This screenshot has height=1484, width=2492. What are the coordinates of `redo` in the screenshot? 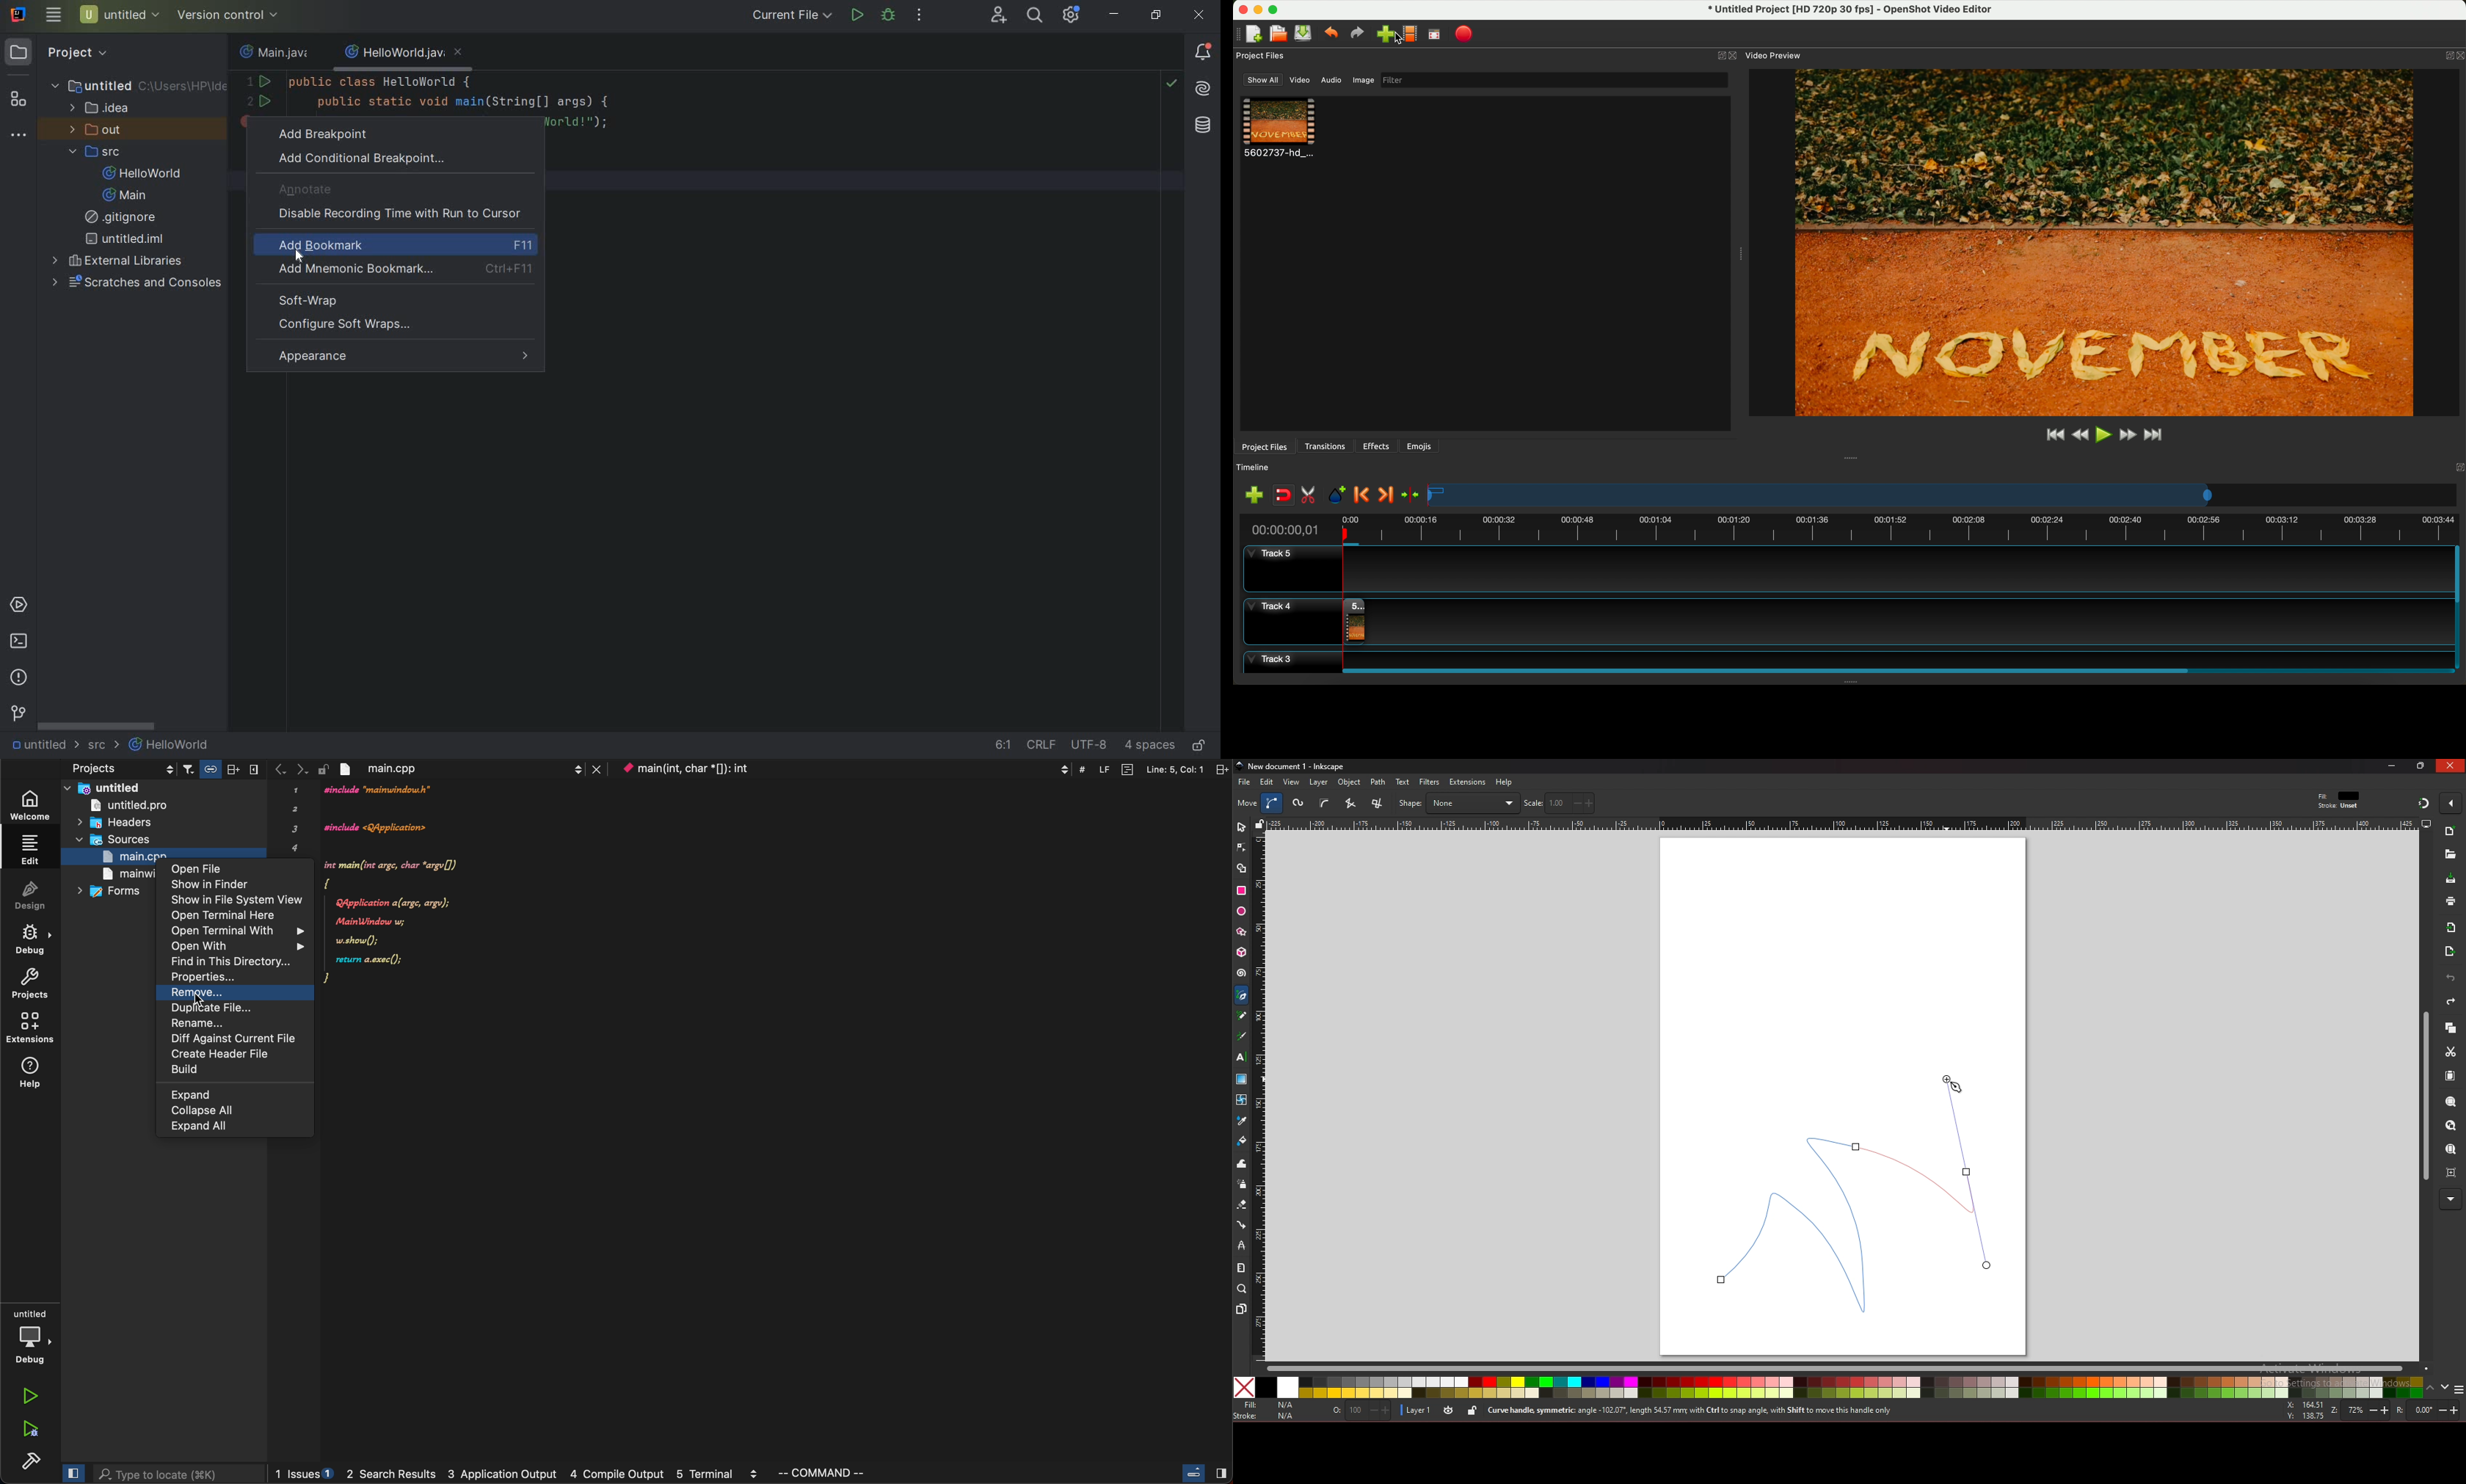 It's located at (2451, 1002).